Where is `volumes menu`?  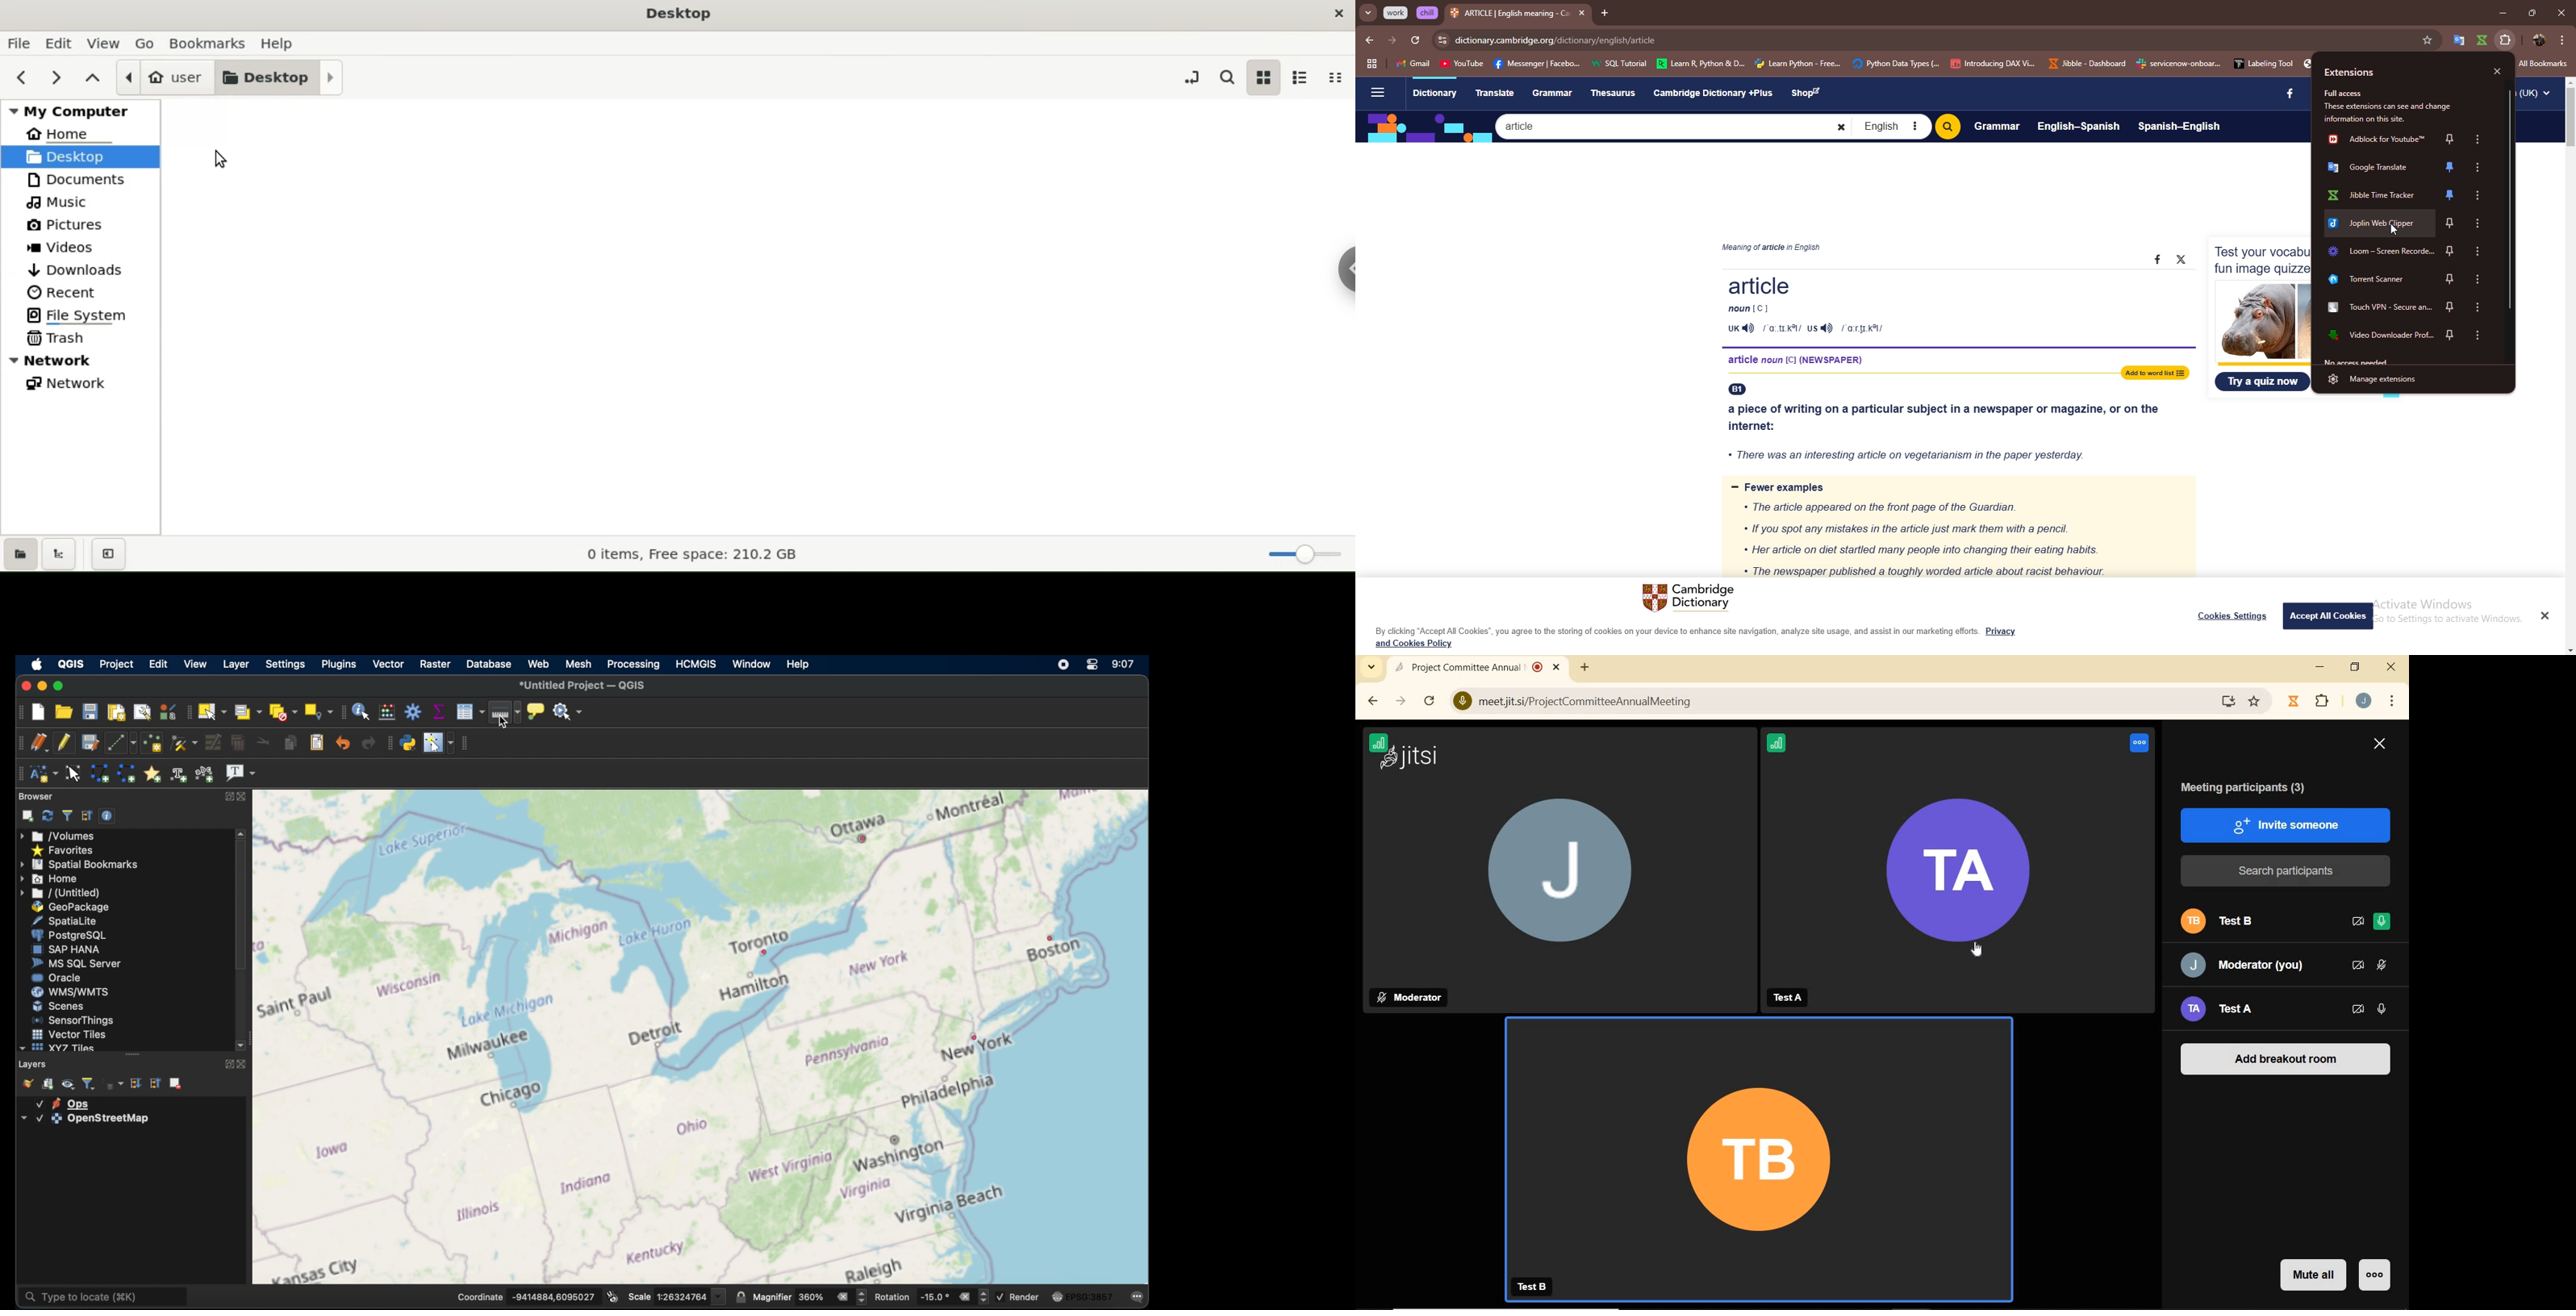 volumes menu is located at coordinates (60, 835).